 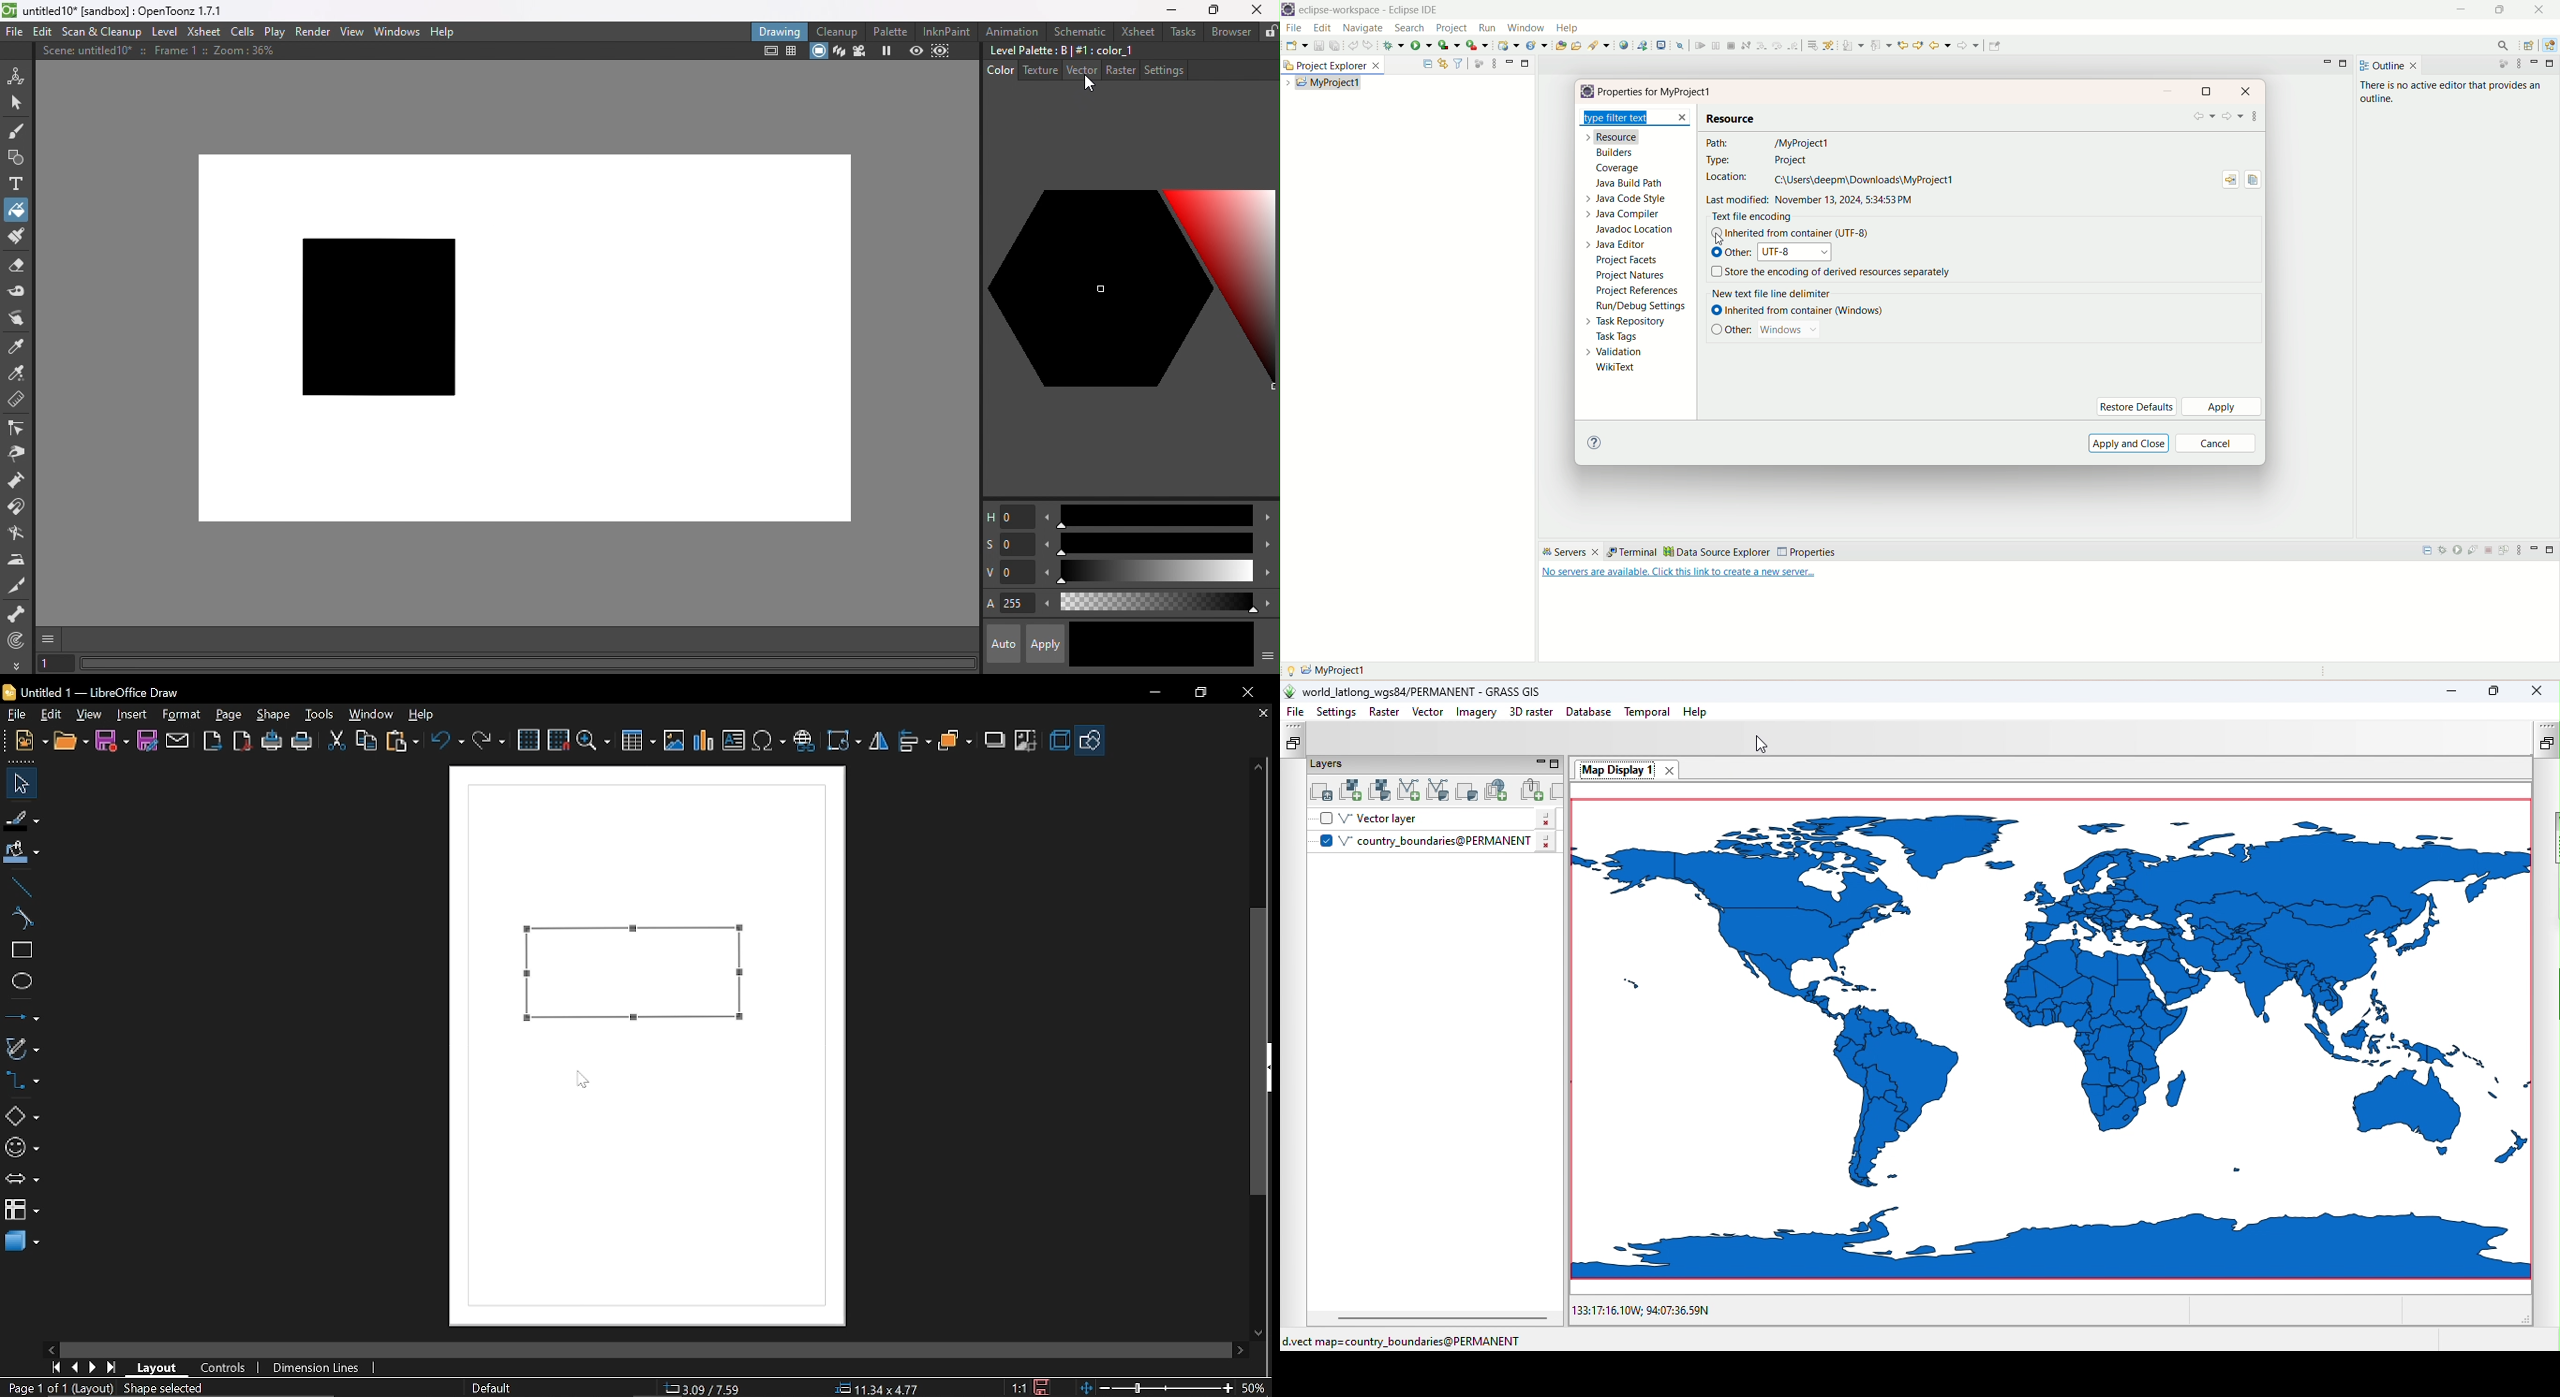 I want to click on Grid, so click(x=530, y=740).